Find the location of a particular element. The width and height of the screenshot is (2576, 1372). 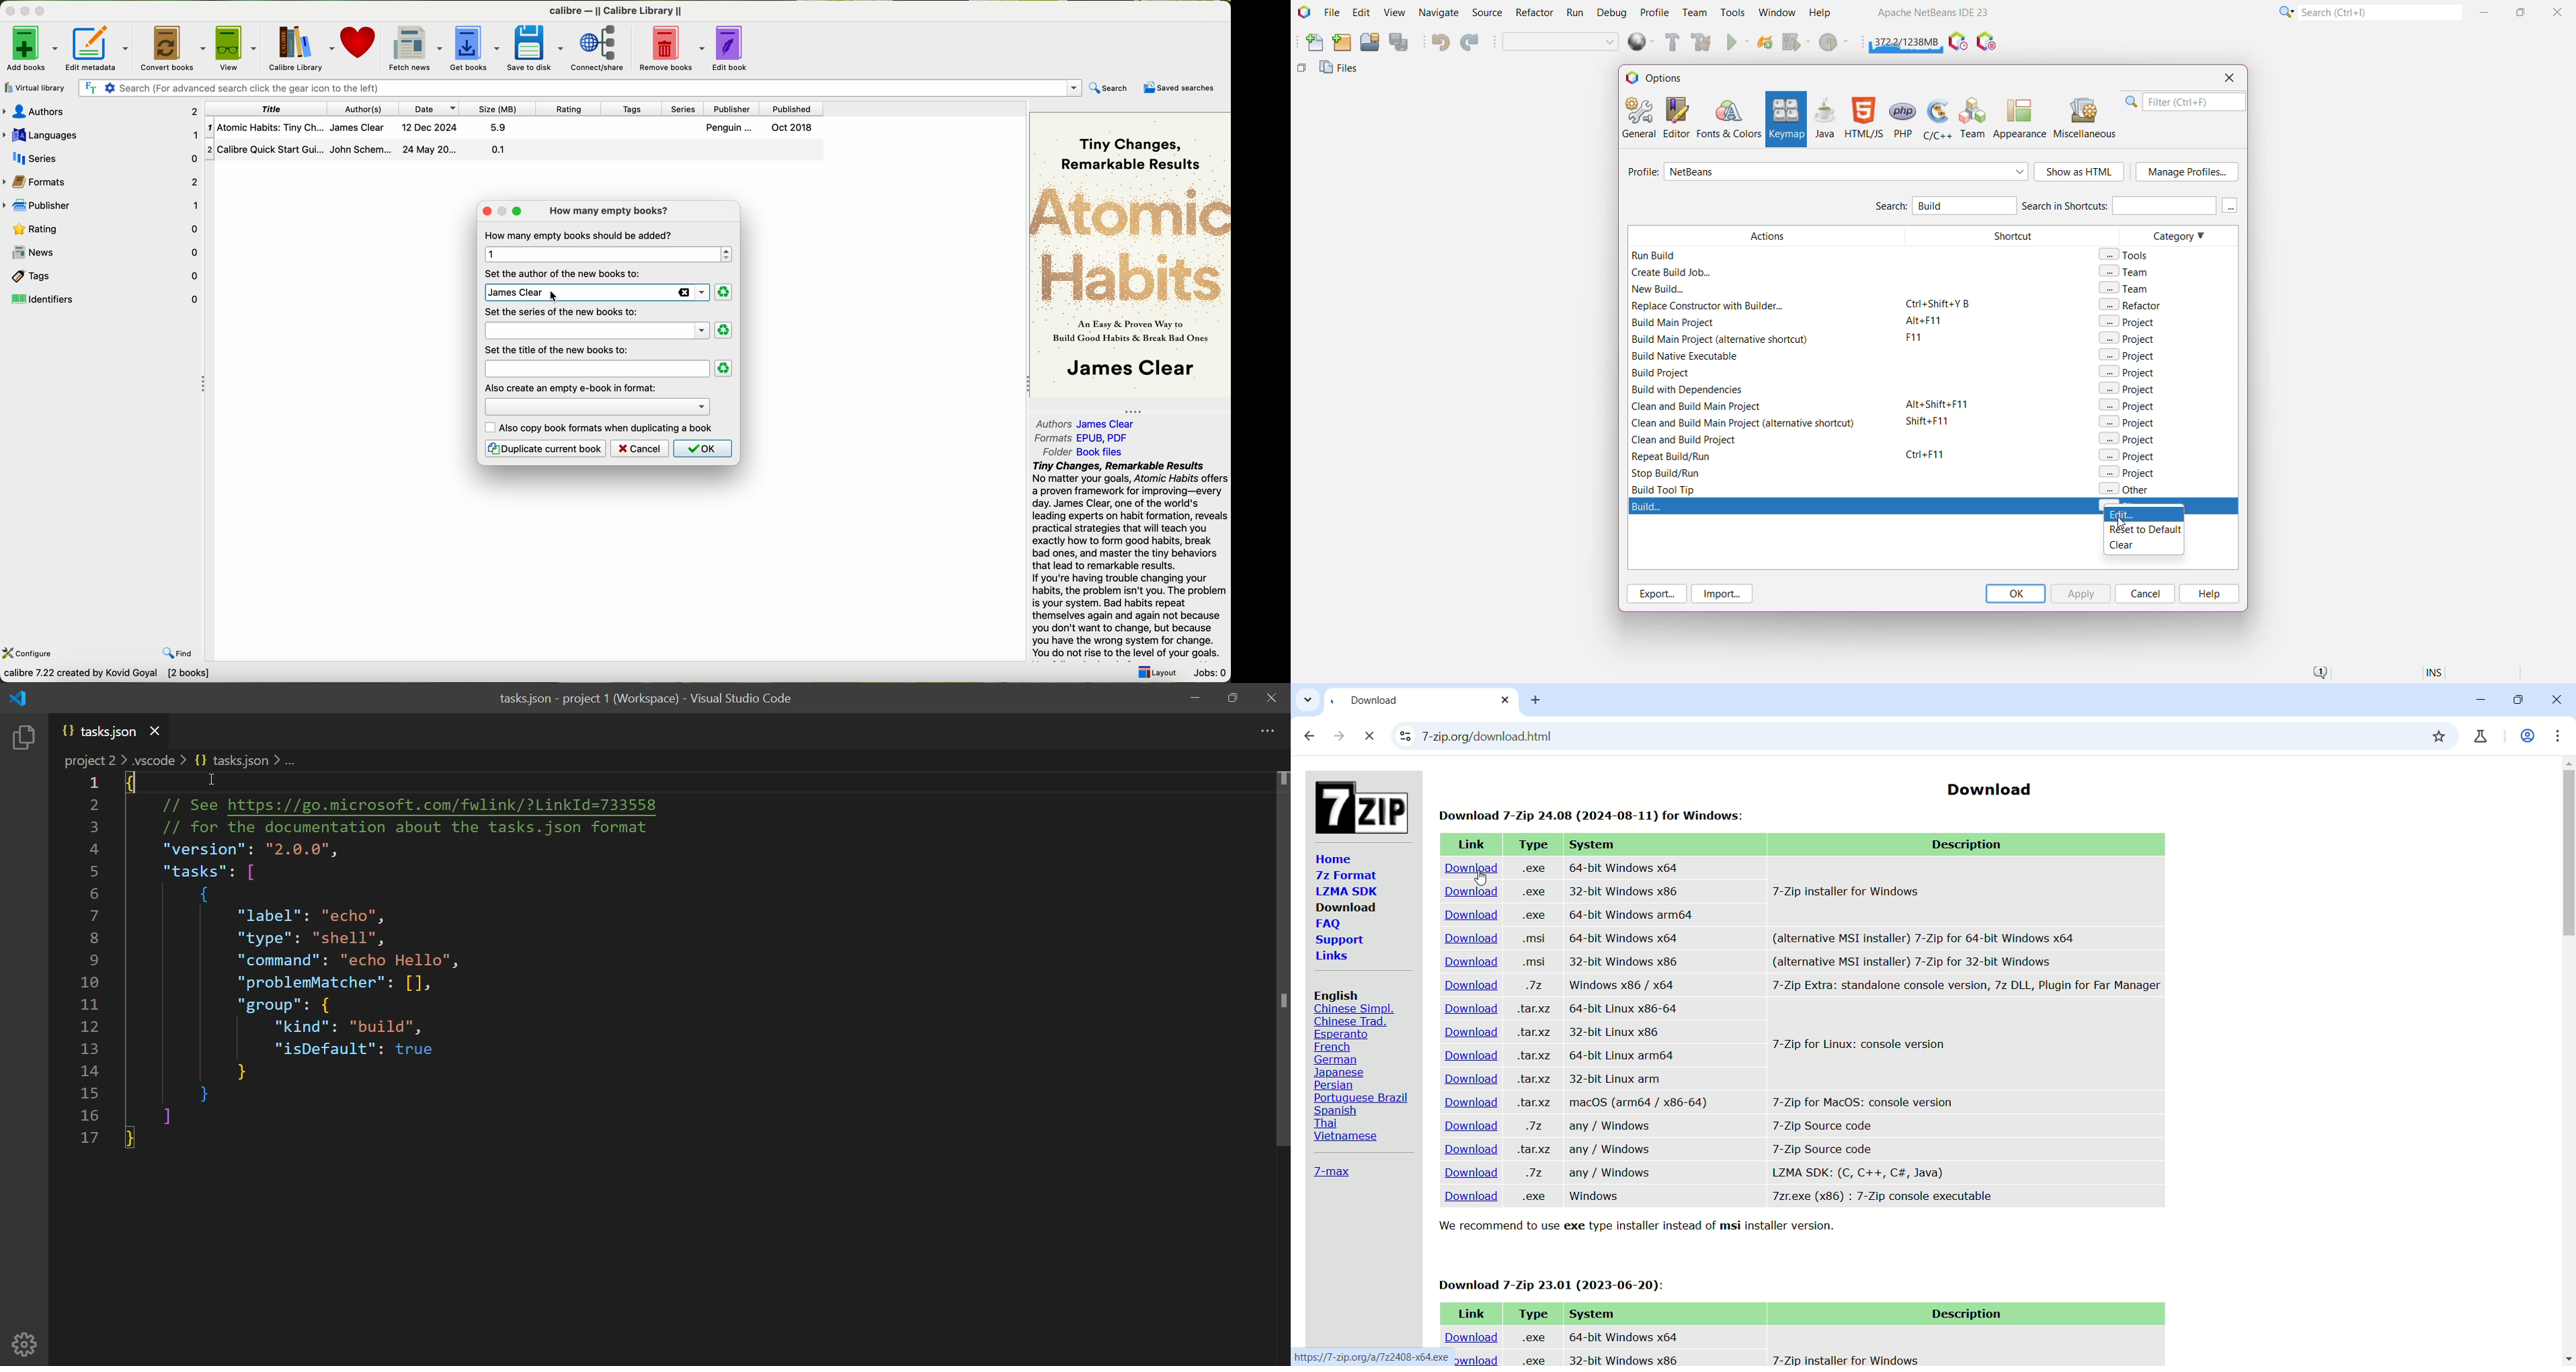

Spanish is located at coordinates (1338, 1110).